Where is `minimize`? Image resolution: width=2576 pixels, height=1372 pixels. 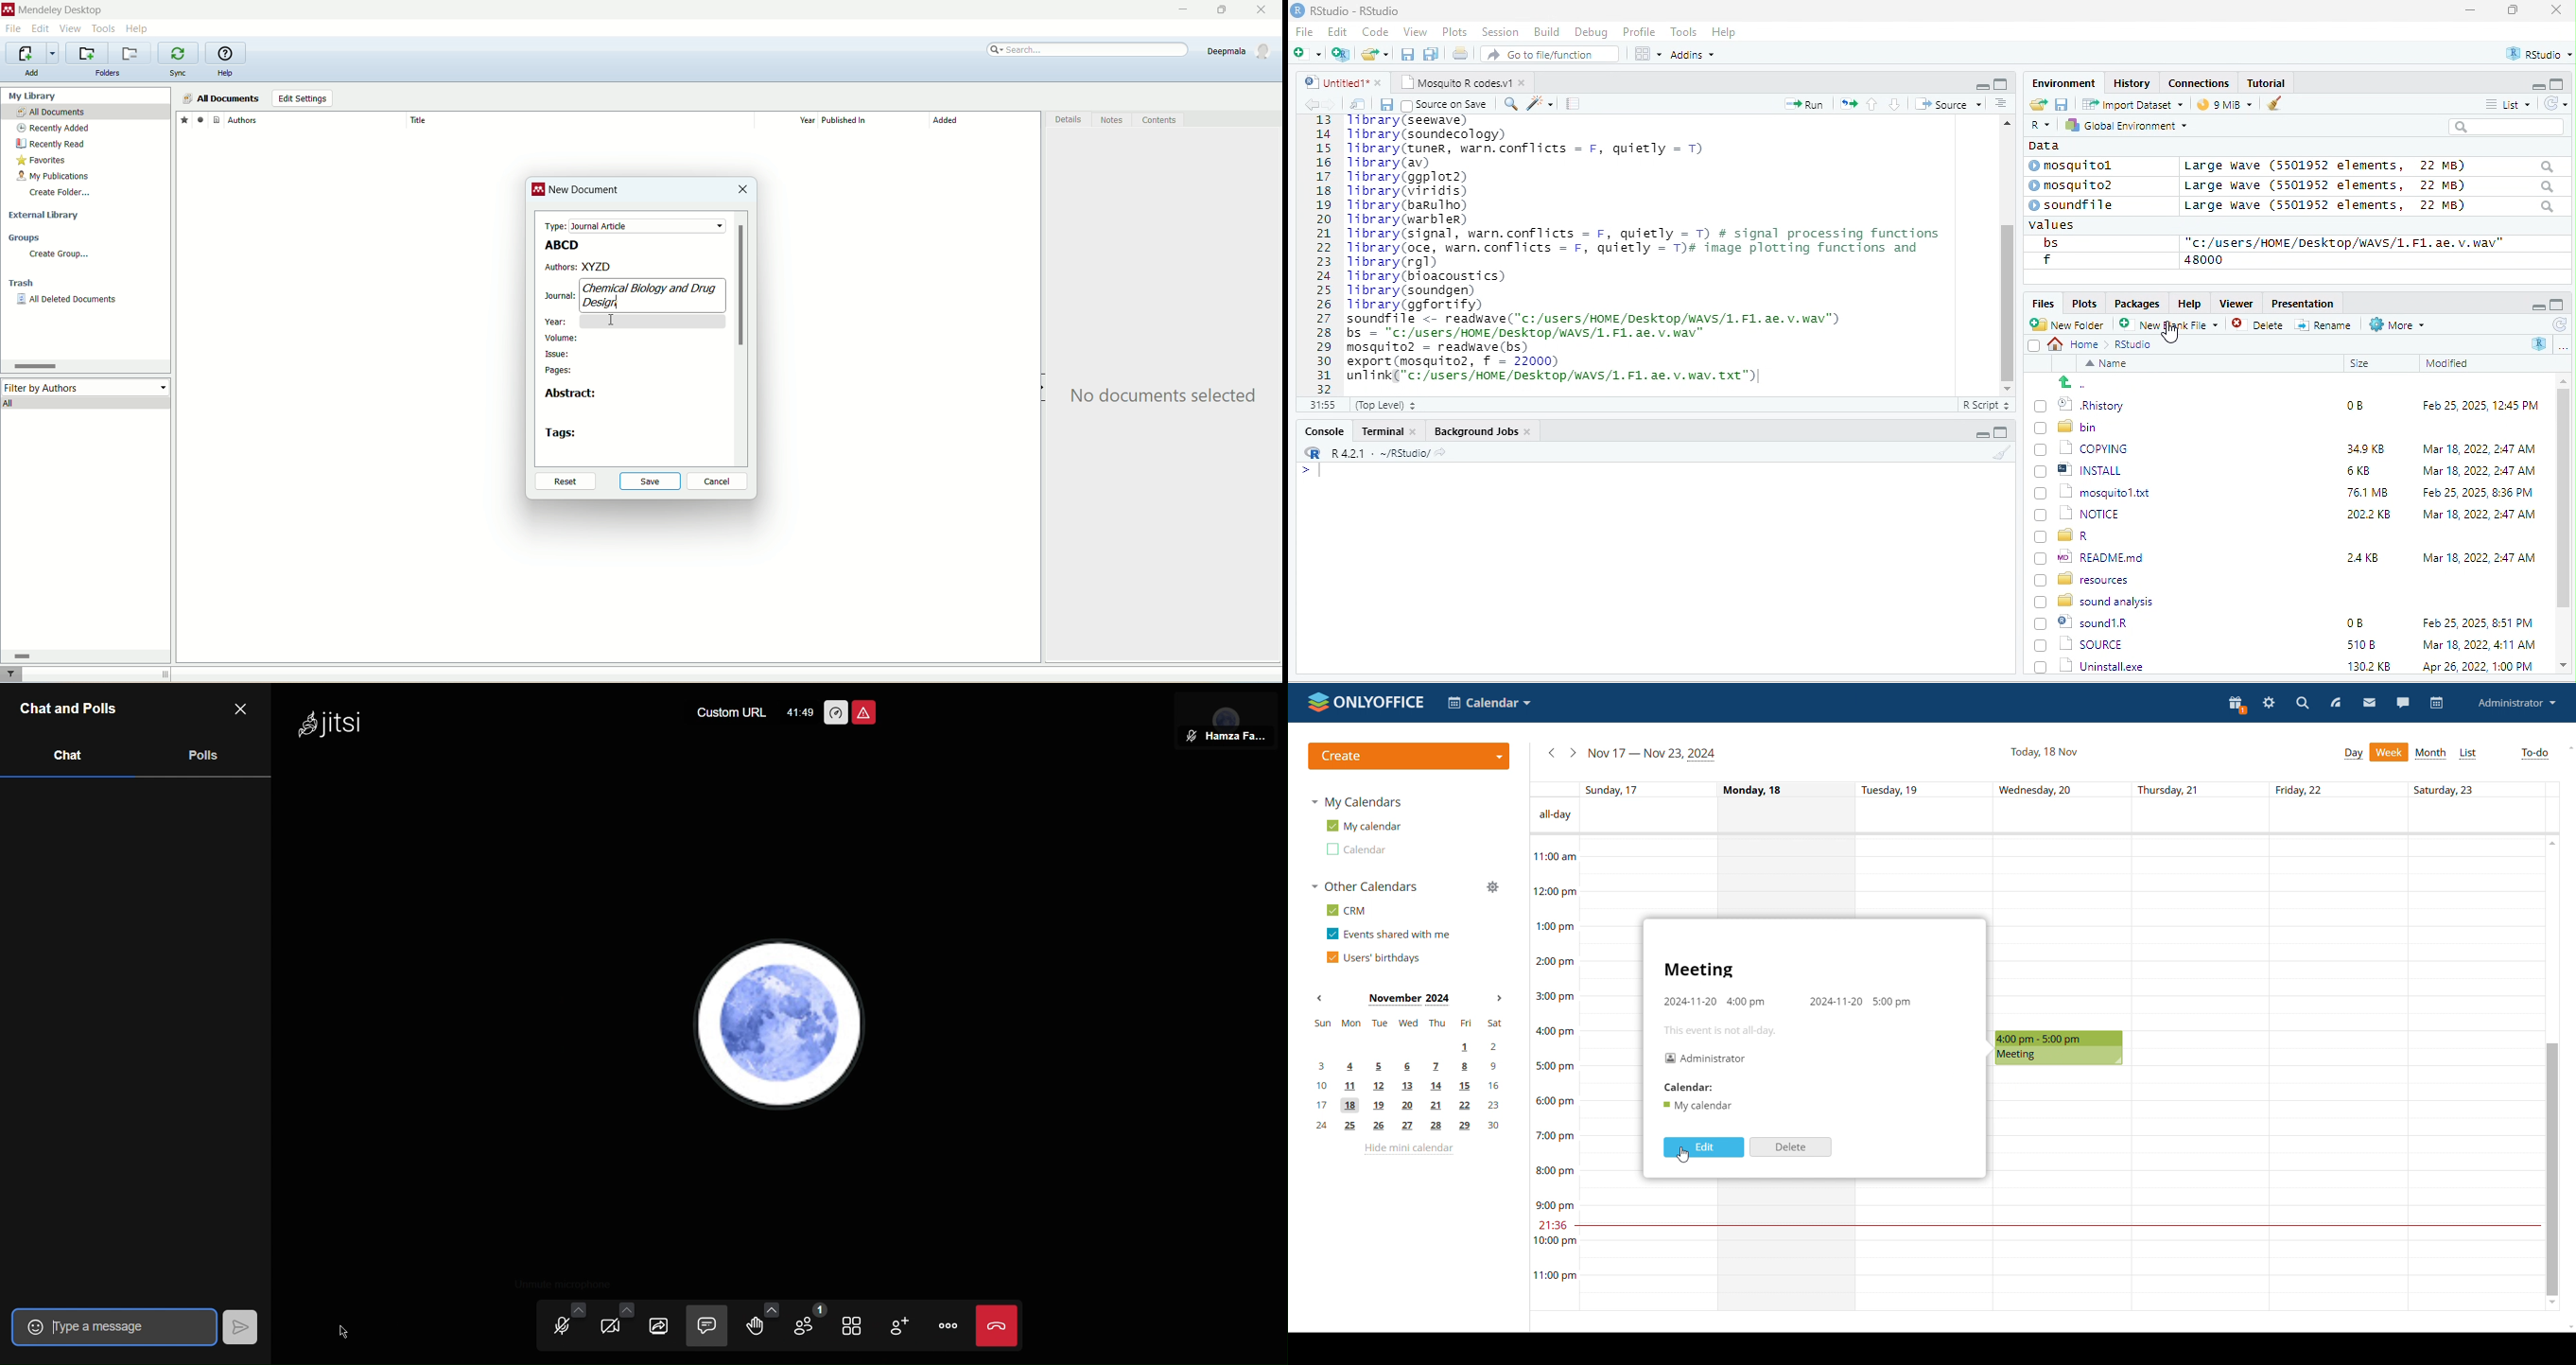
minimize is located at coordinates (1979, 435).